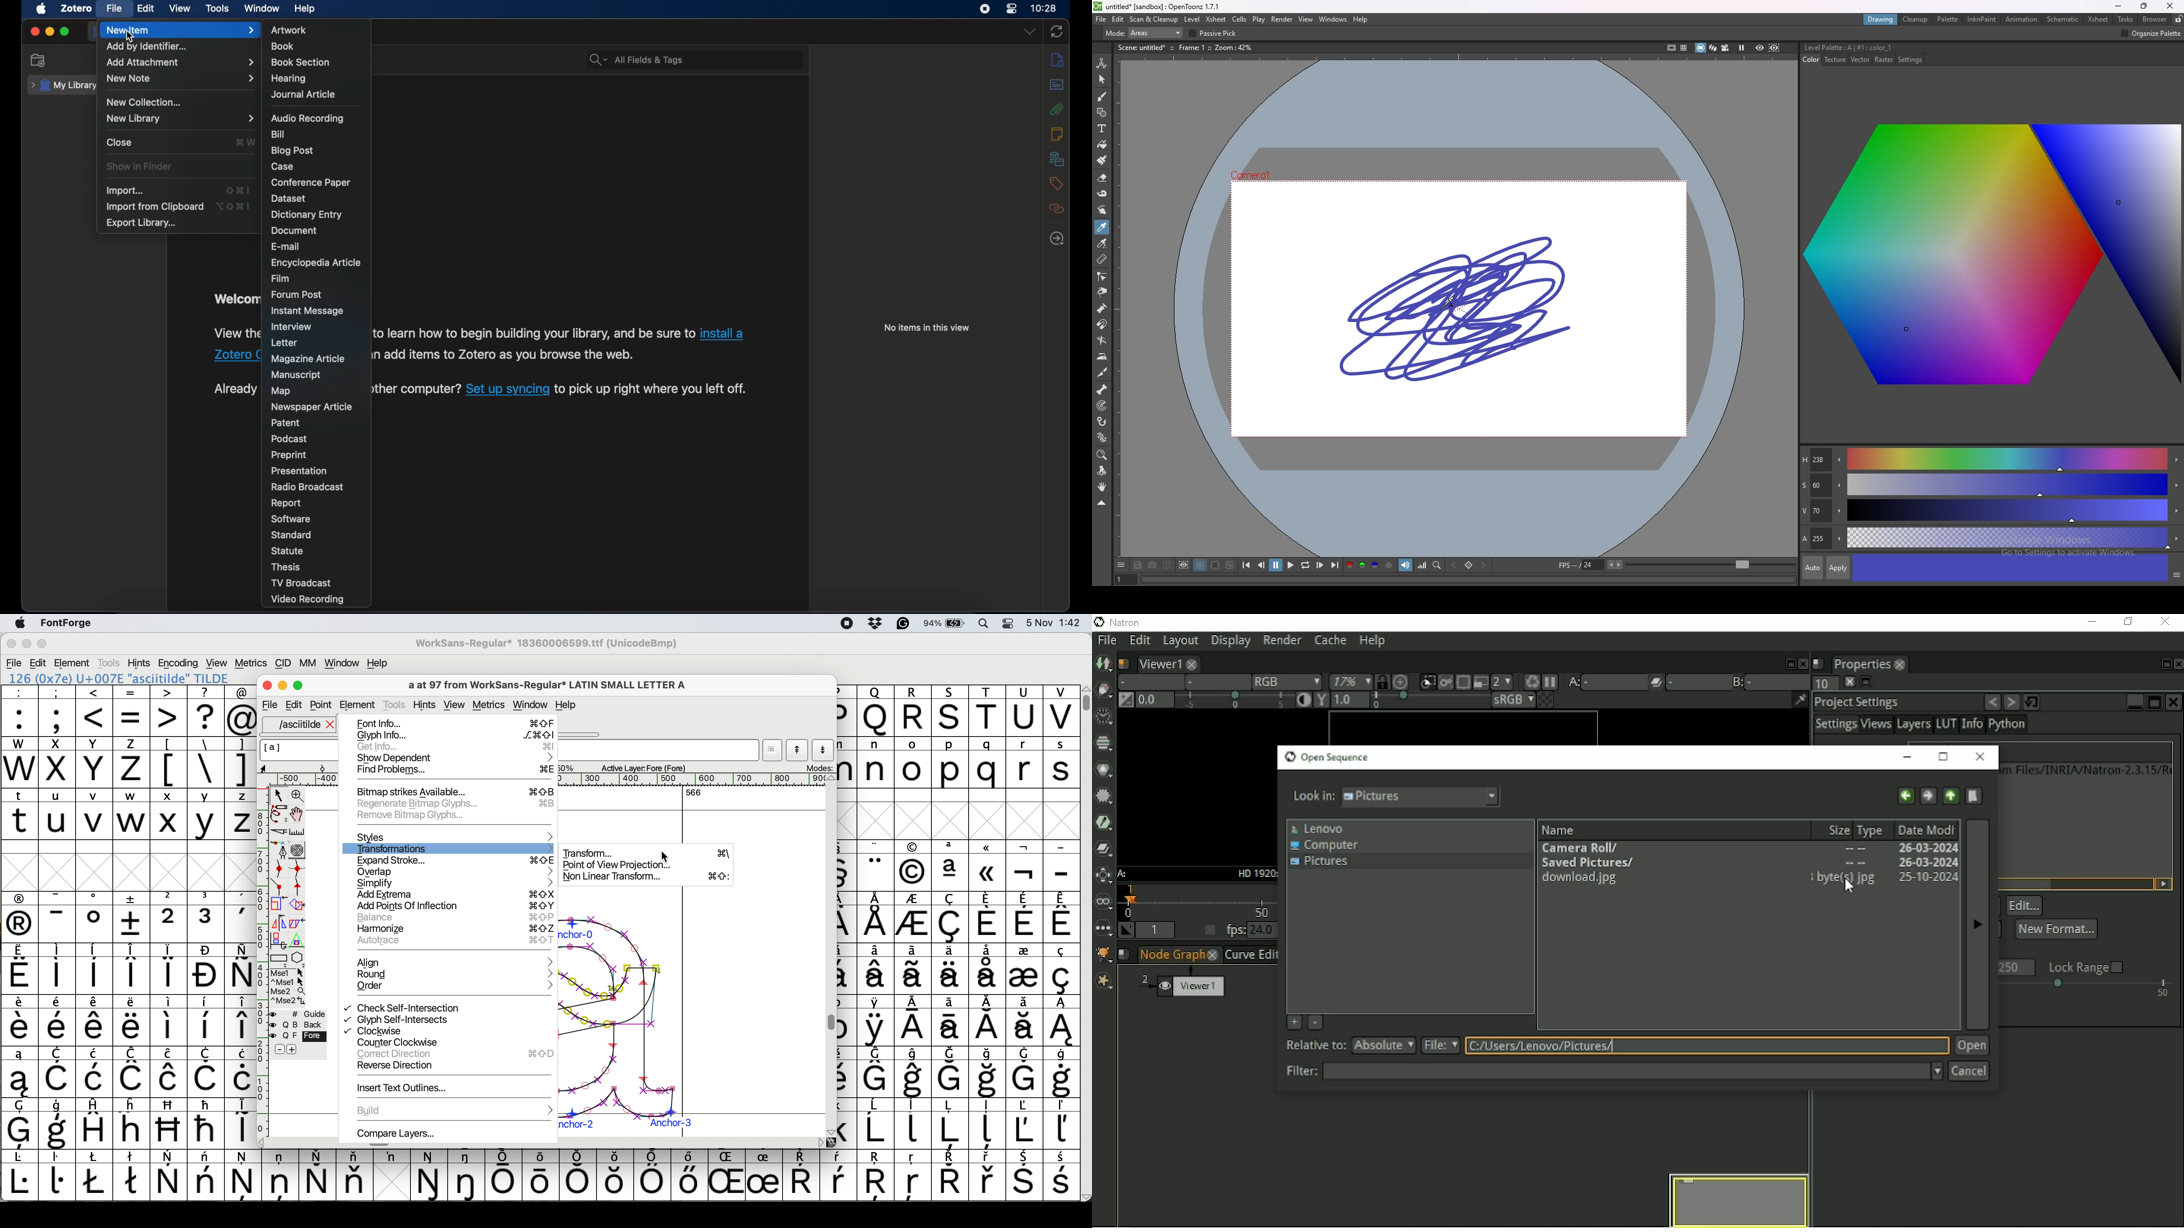 The width and height of the screenshot is (2184, 1232). Describe the element at coordinates (914, 969) in the screenshot. I see `symbol` at that location.